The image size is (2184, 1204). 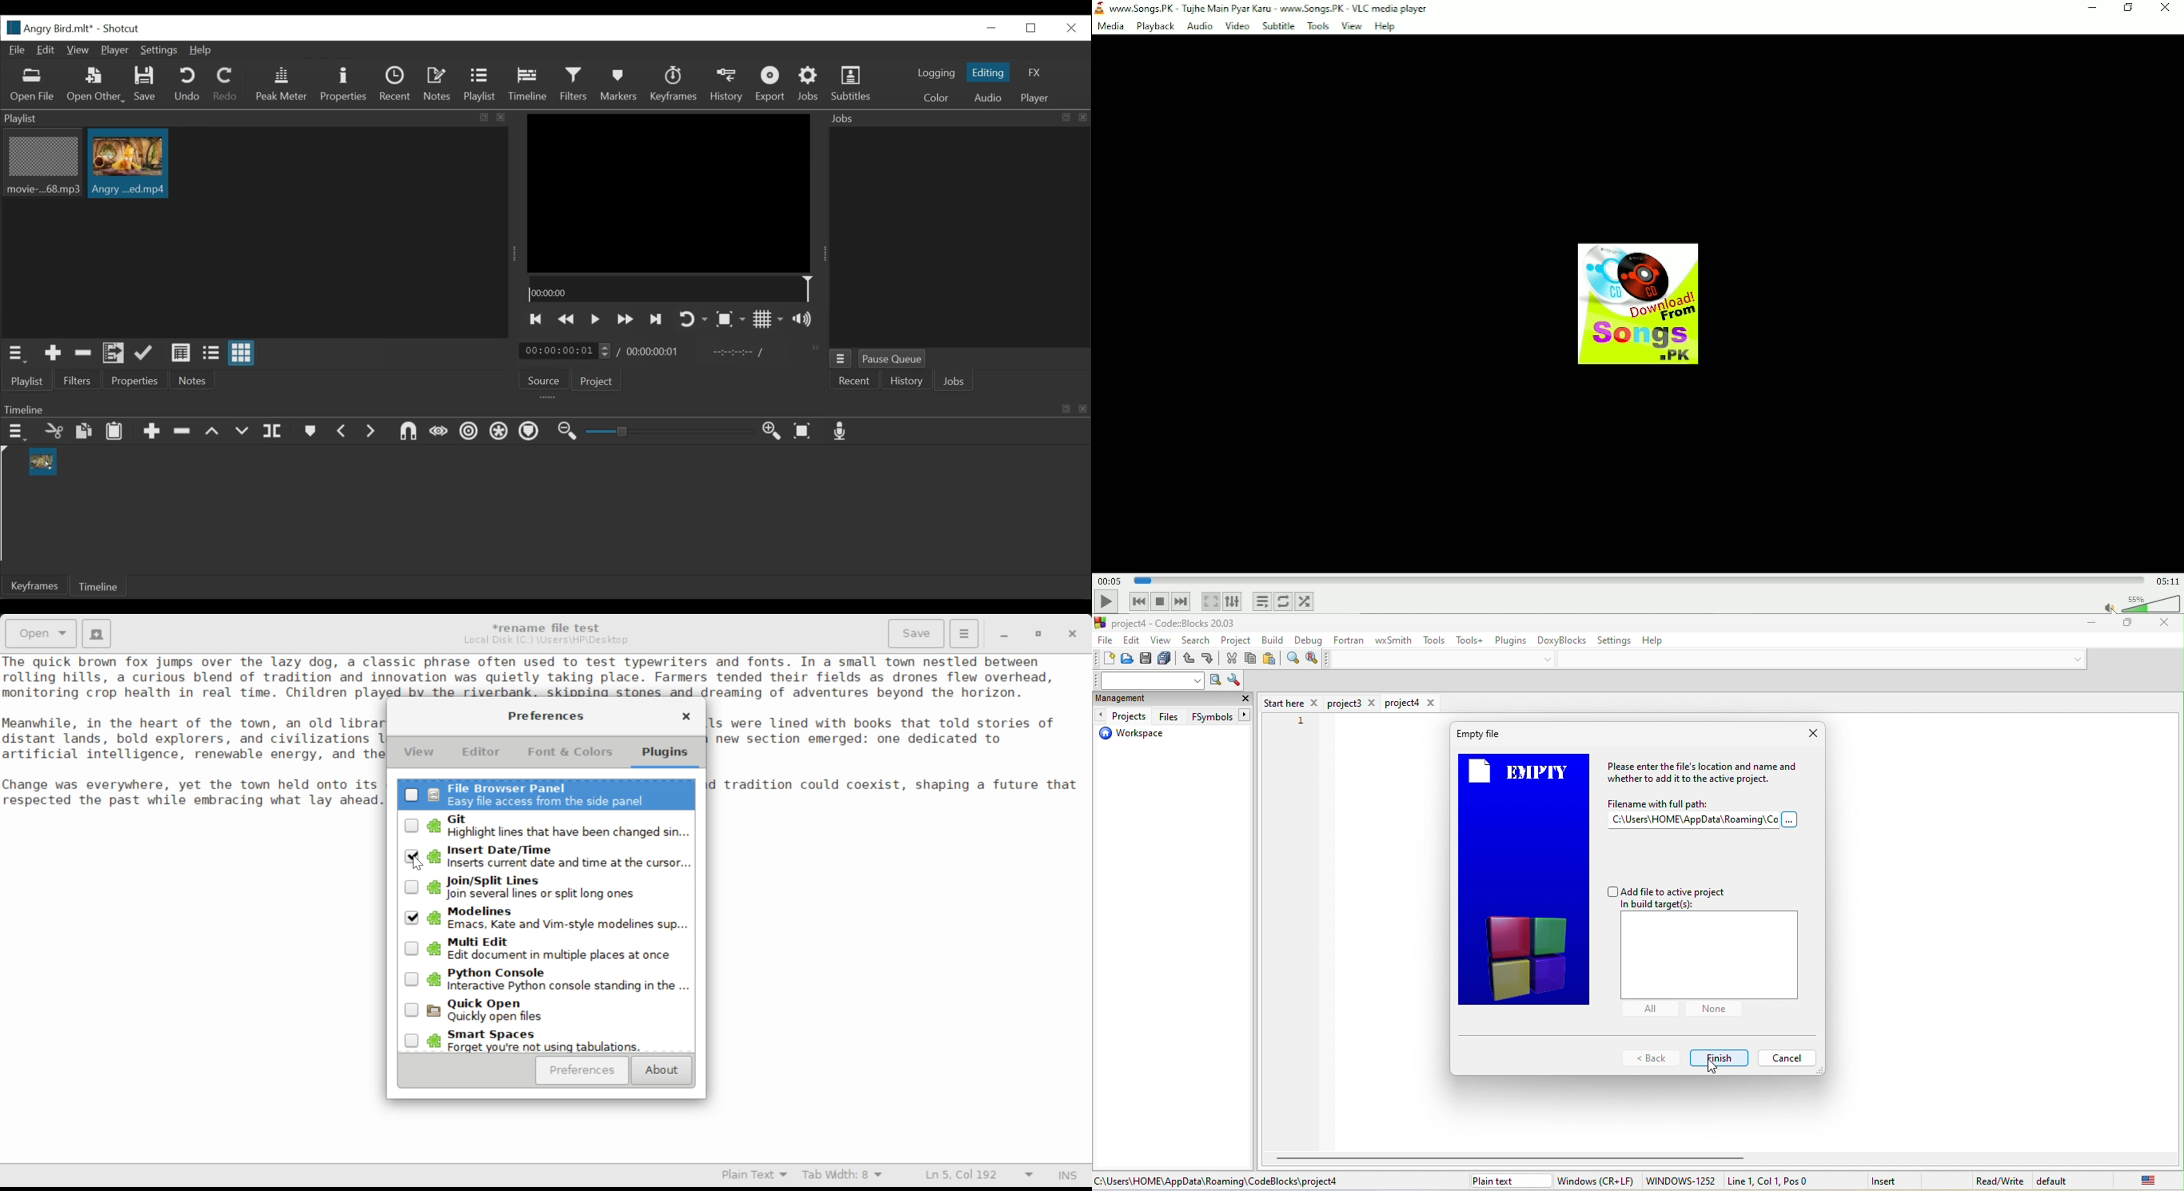 I want to click on Toggle Zoom, so click(x=731, y=320).